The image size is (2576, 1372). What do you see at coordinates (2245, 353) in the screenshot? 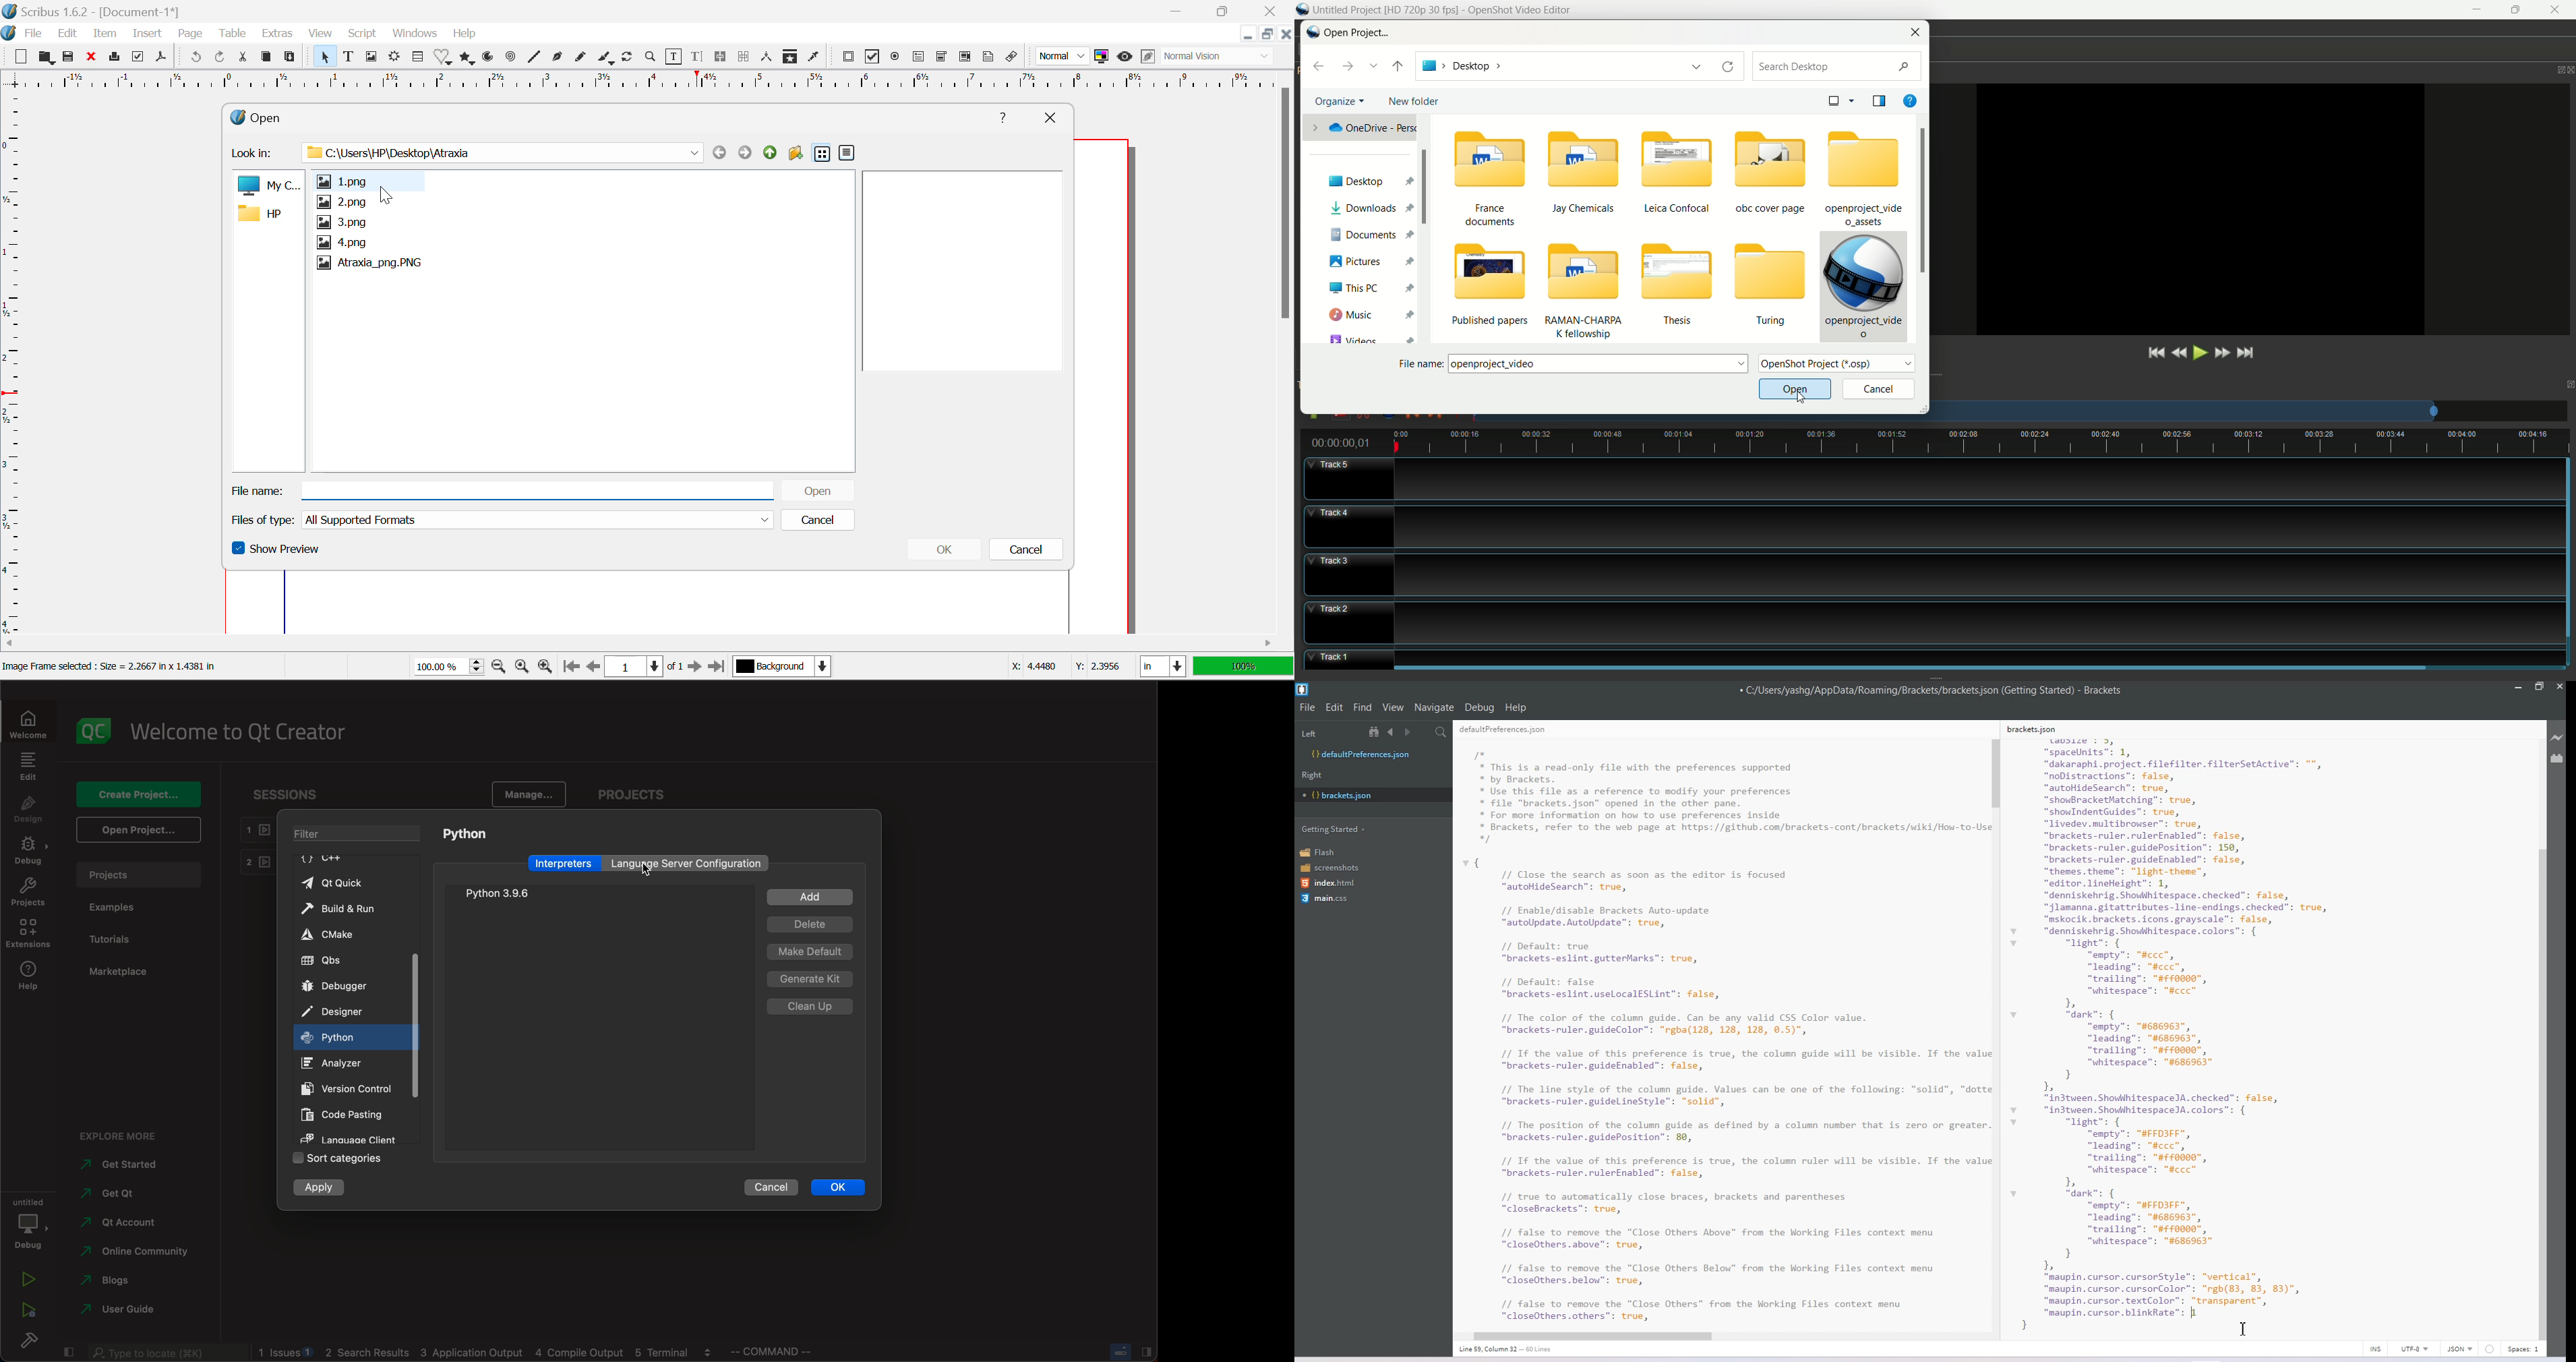
I see `jump to end` at bounding box center [2245, 353].